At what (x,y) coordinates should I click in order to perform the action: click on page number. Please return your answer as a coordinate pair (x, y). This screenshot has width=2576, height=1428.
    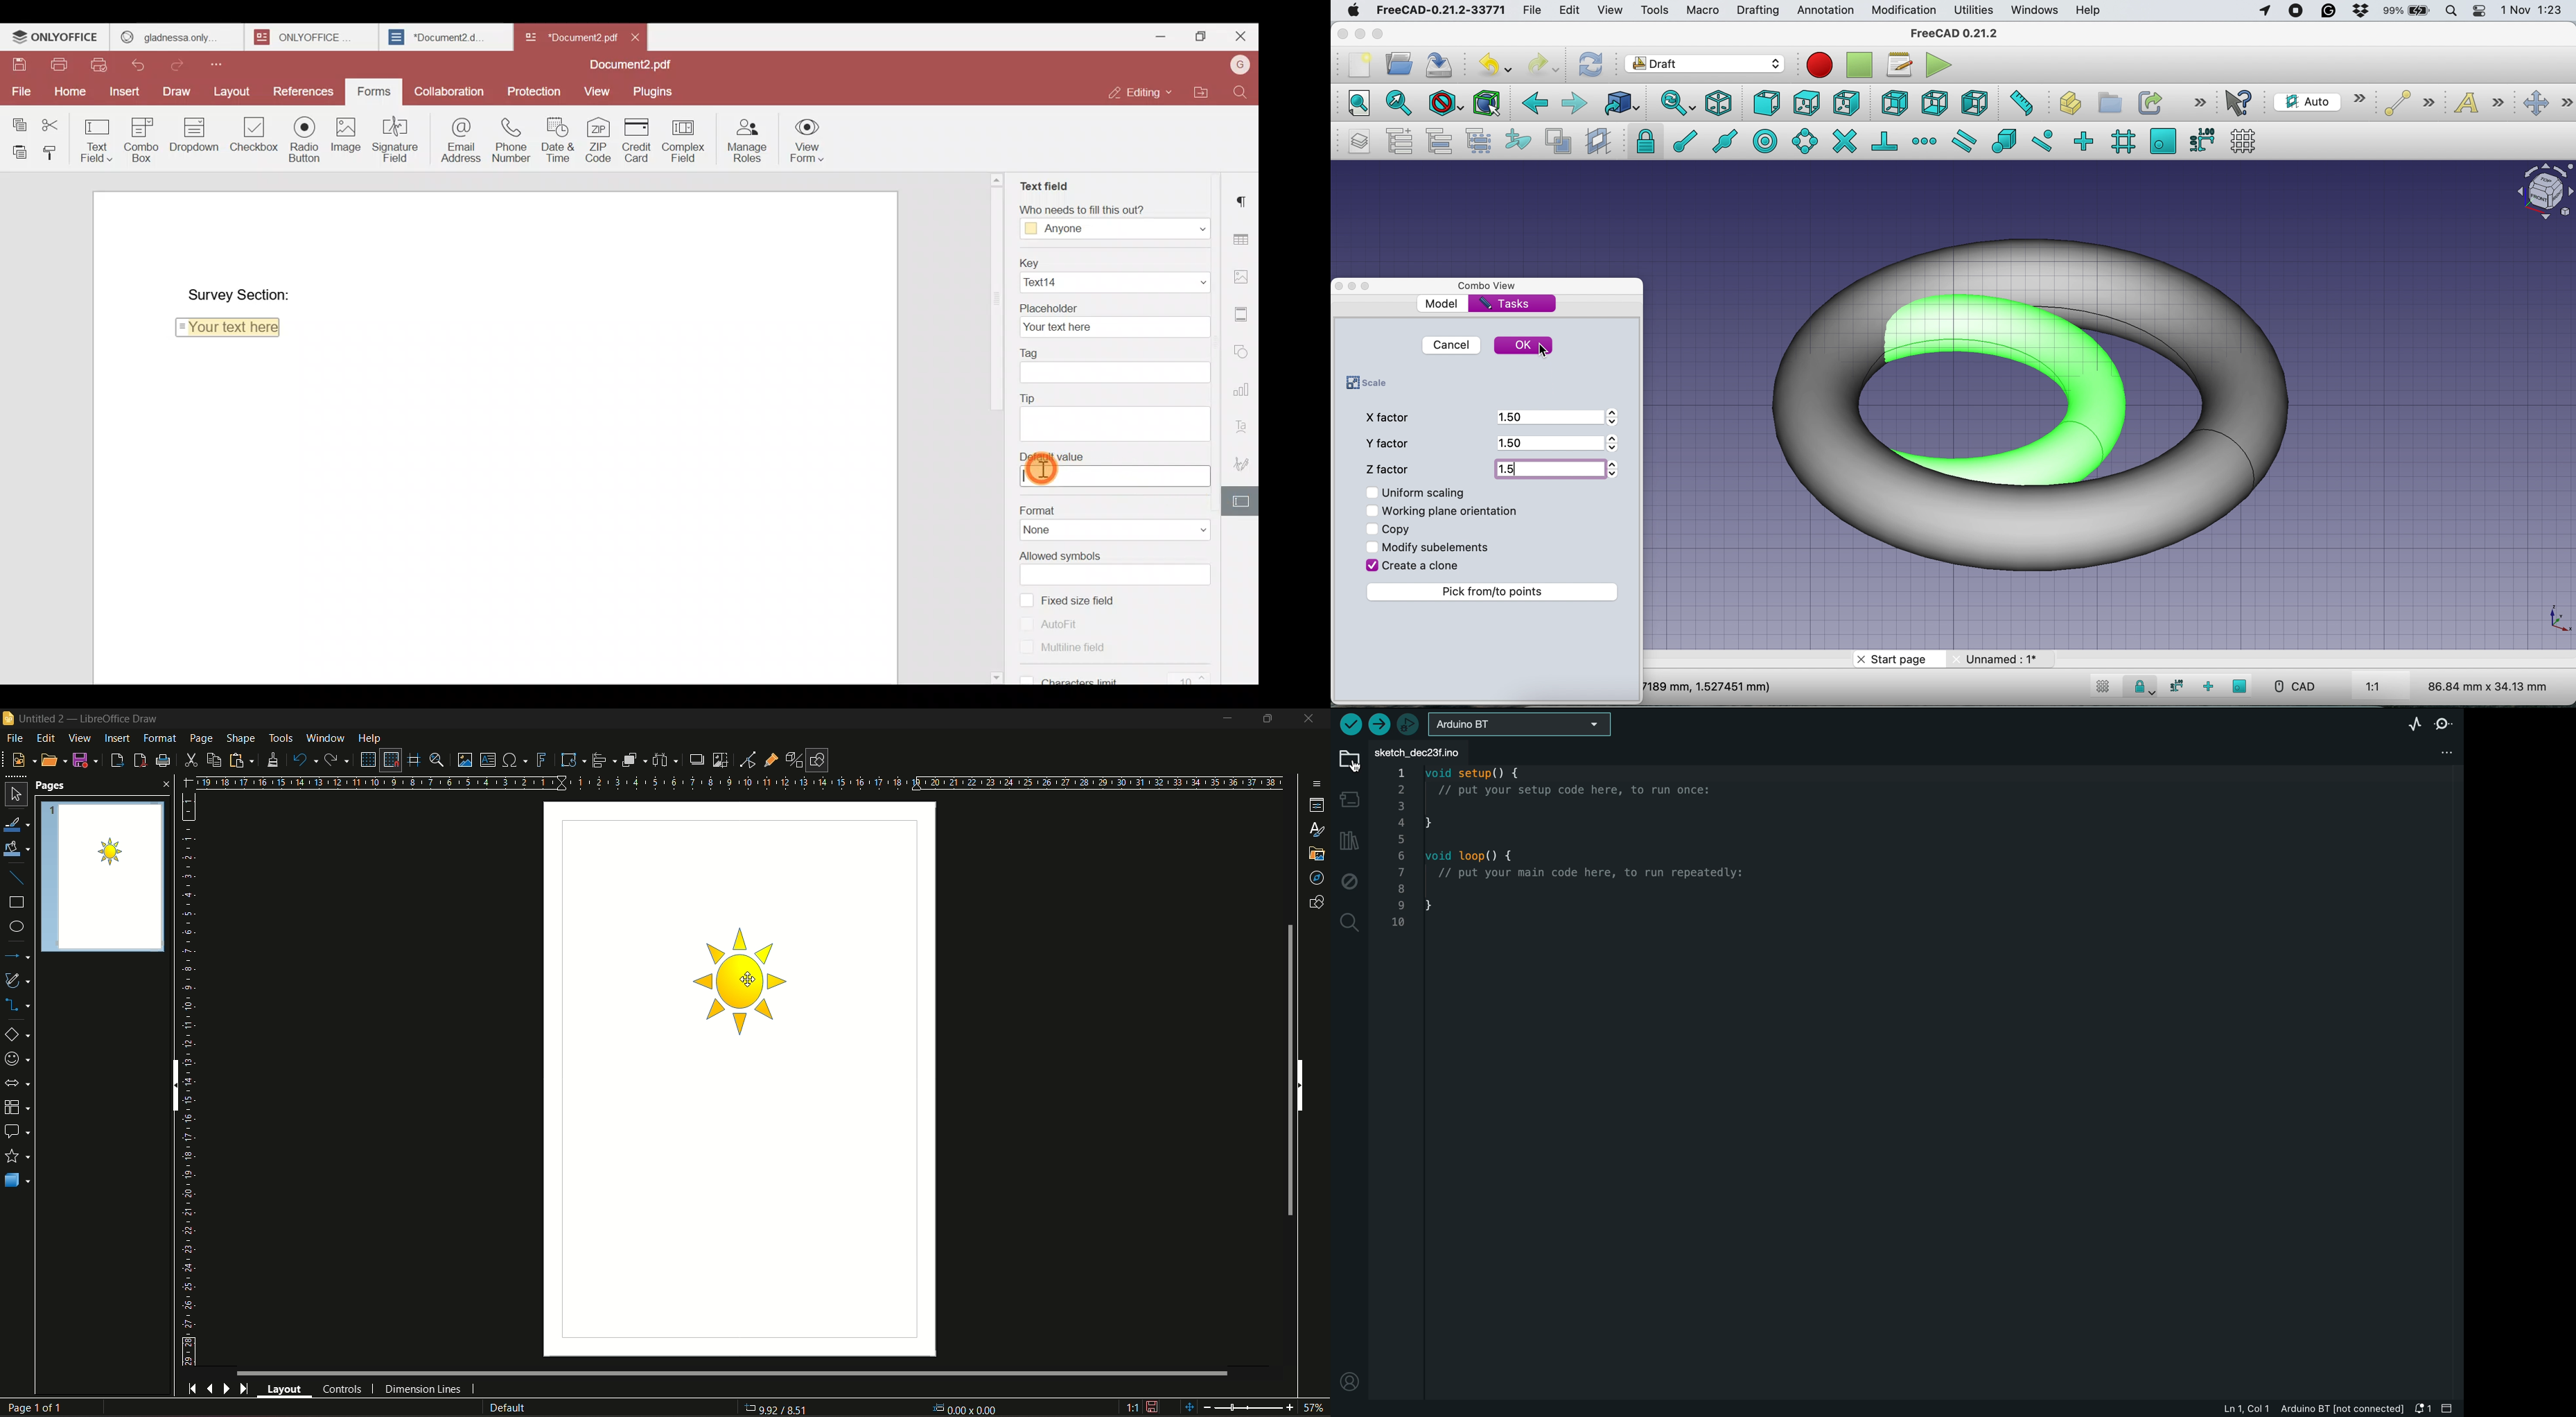
    Looking at the image, I should click on (36, 1407).